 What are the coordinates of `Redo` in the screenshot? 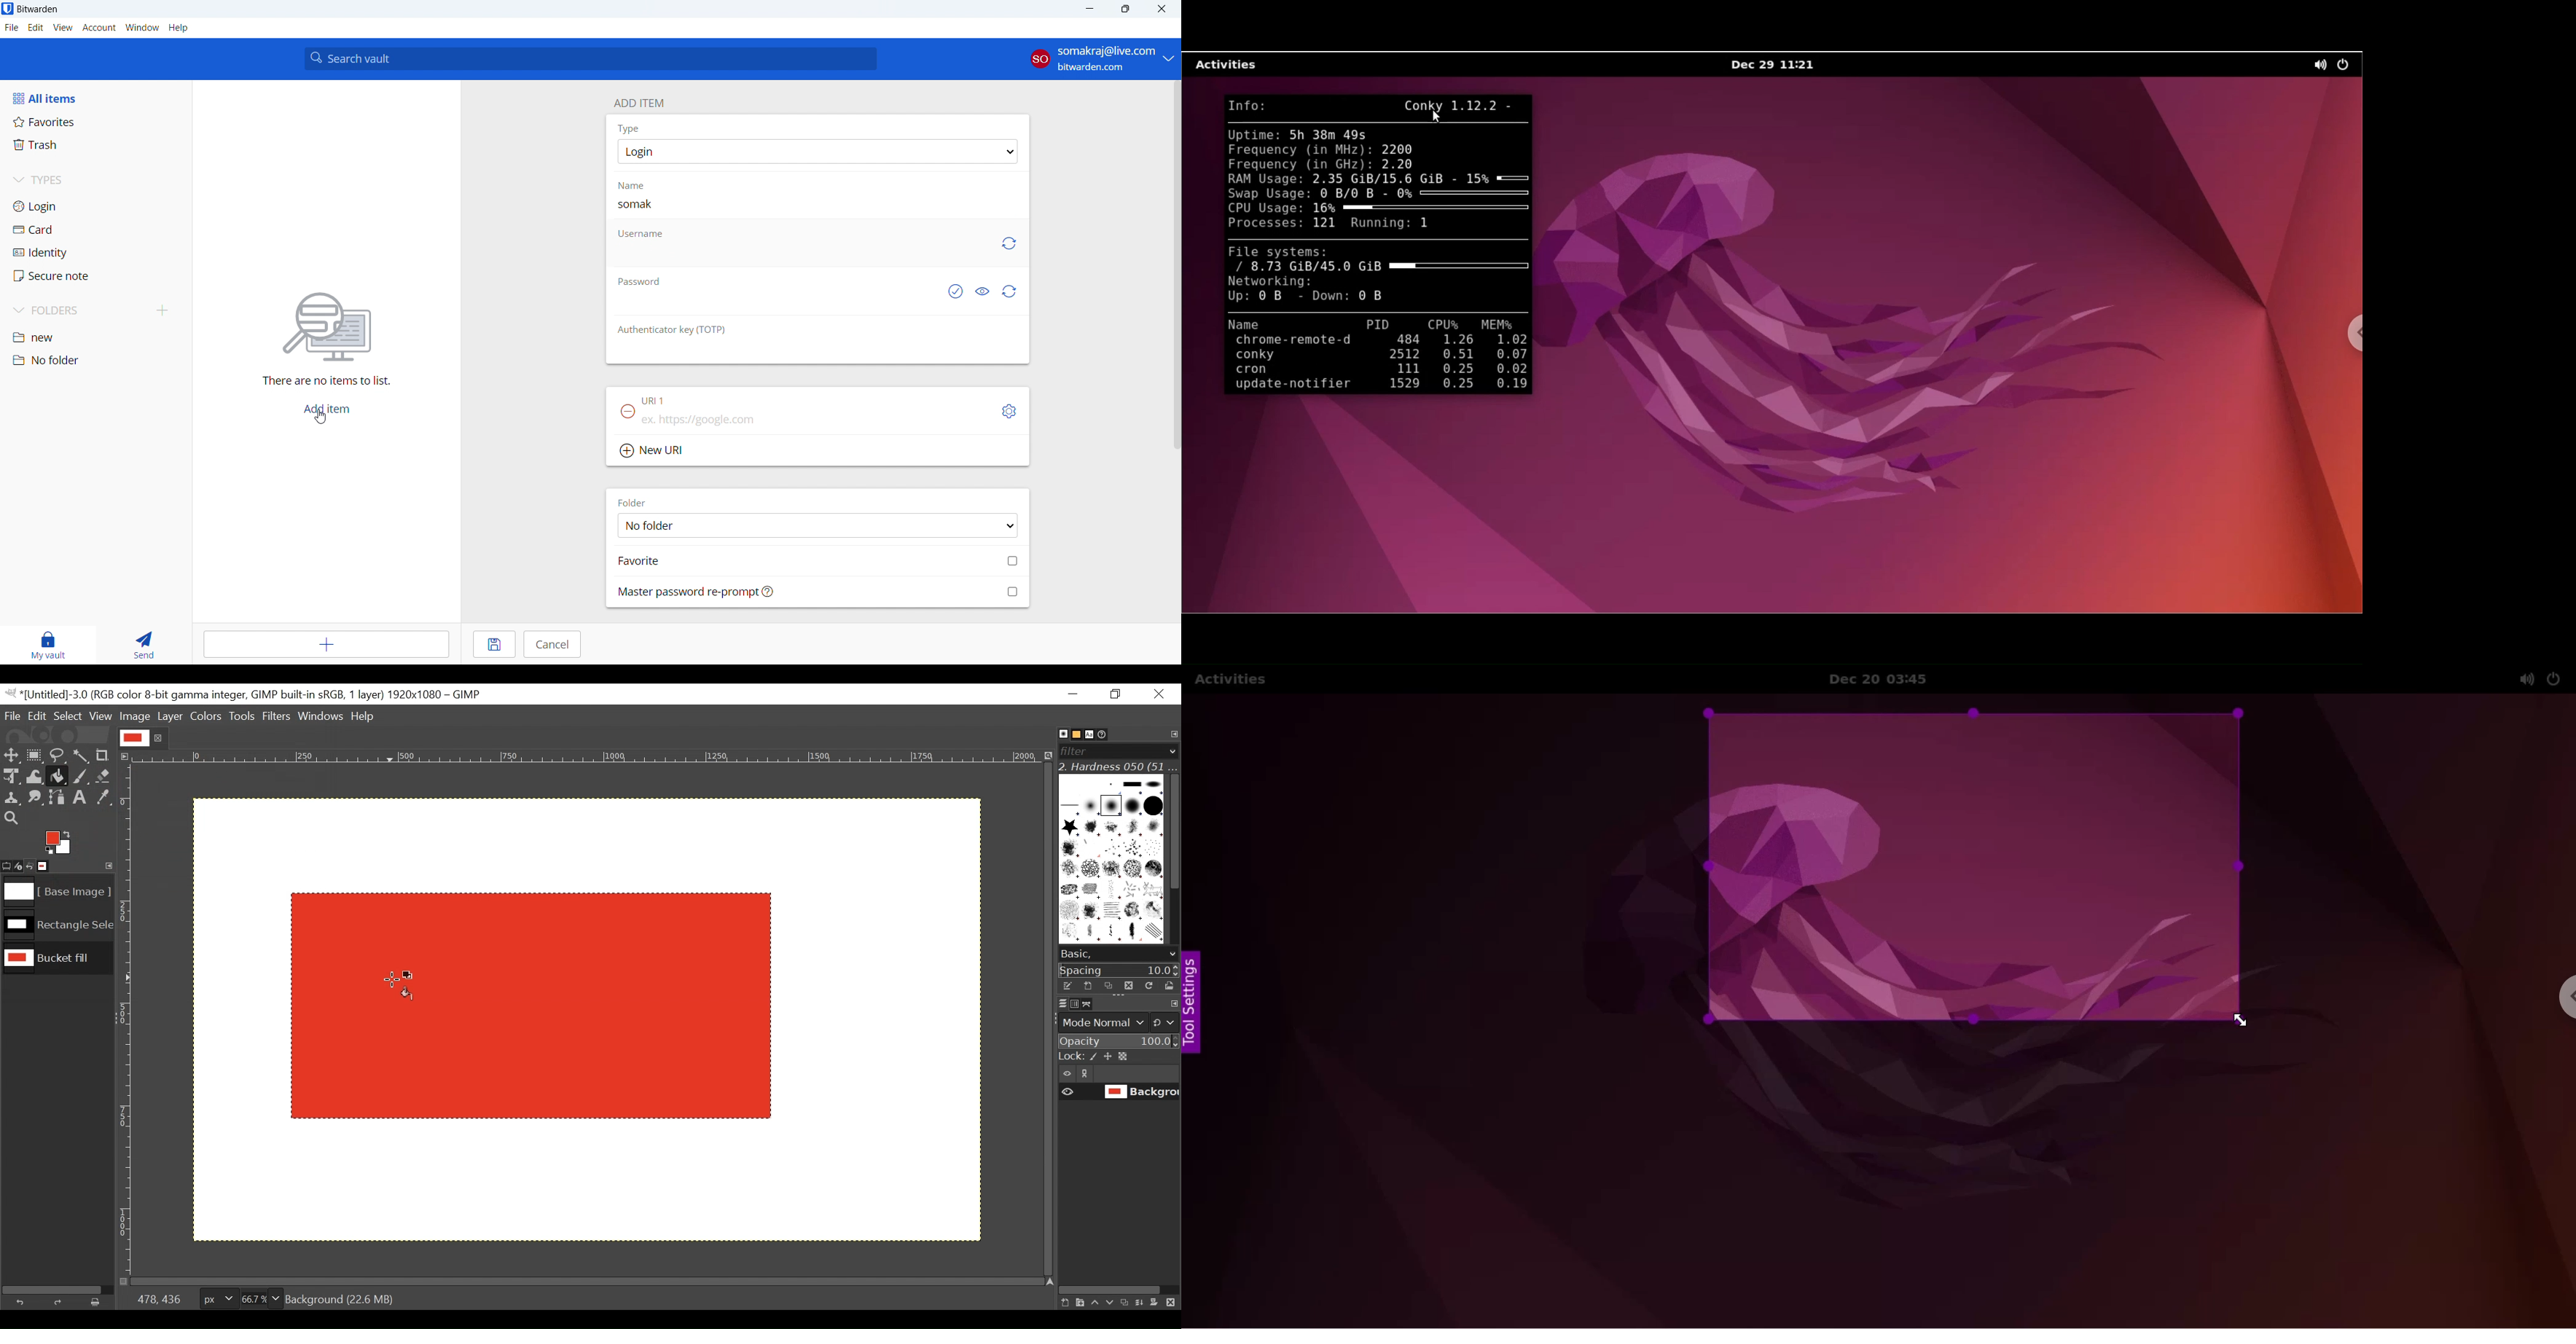 It's located at (60, 1302).